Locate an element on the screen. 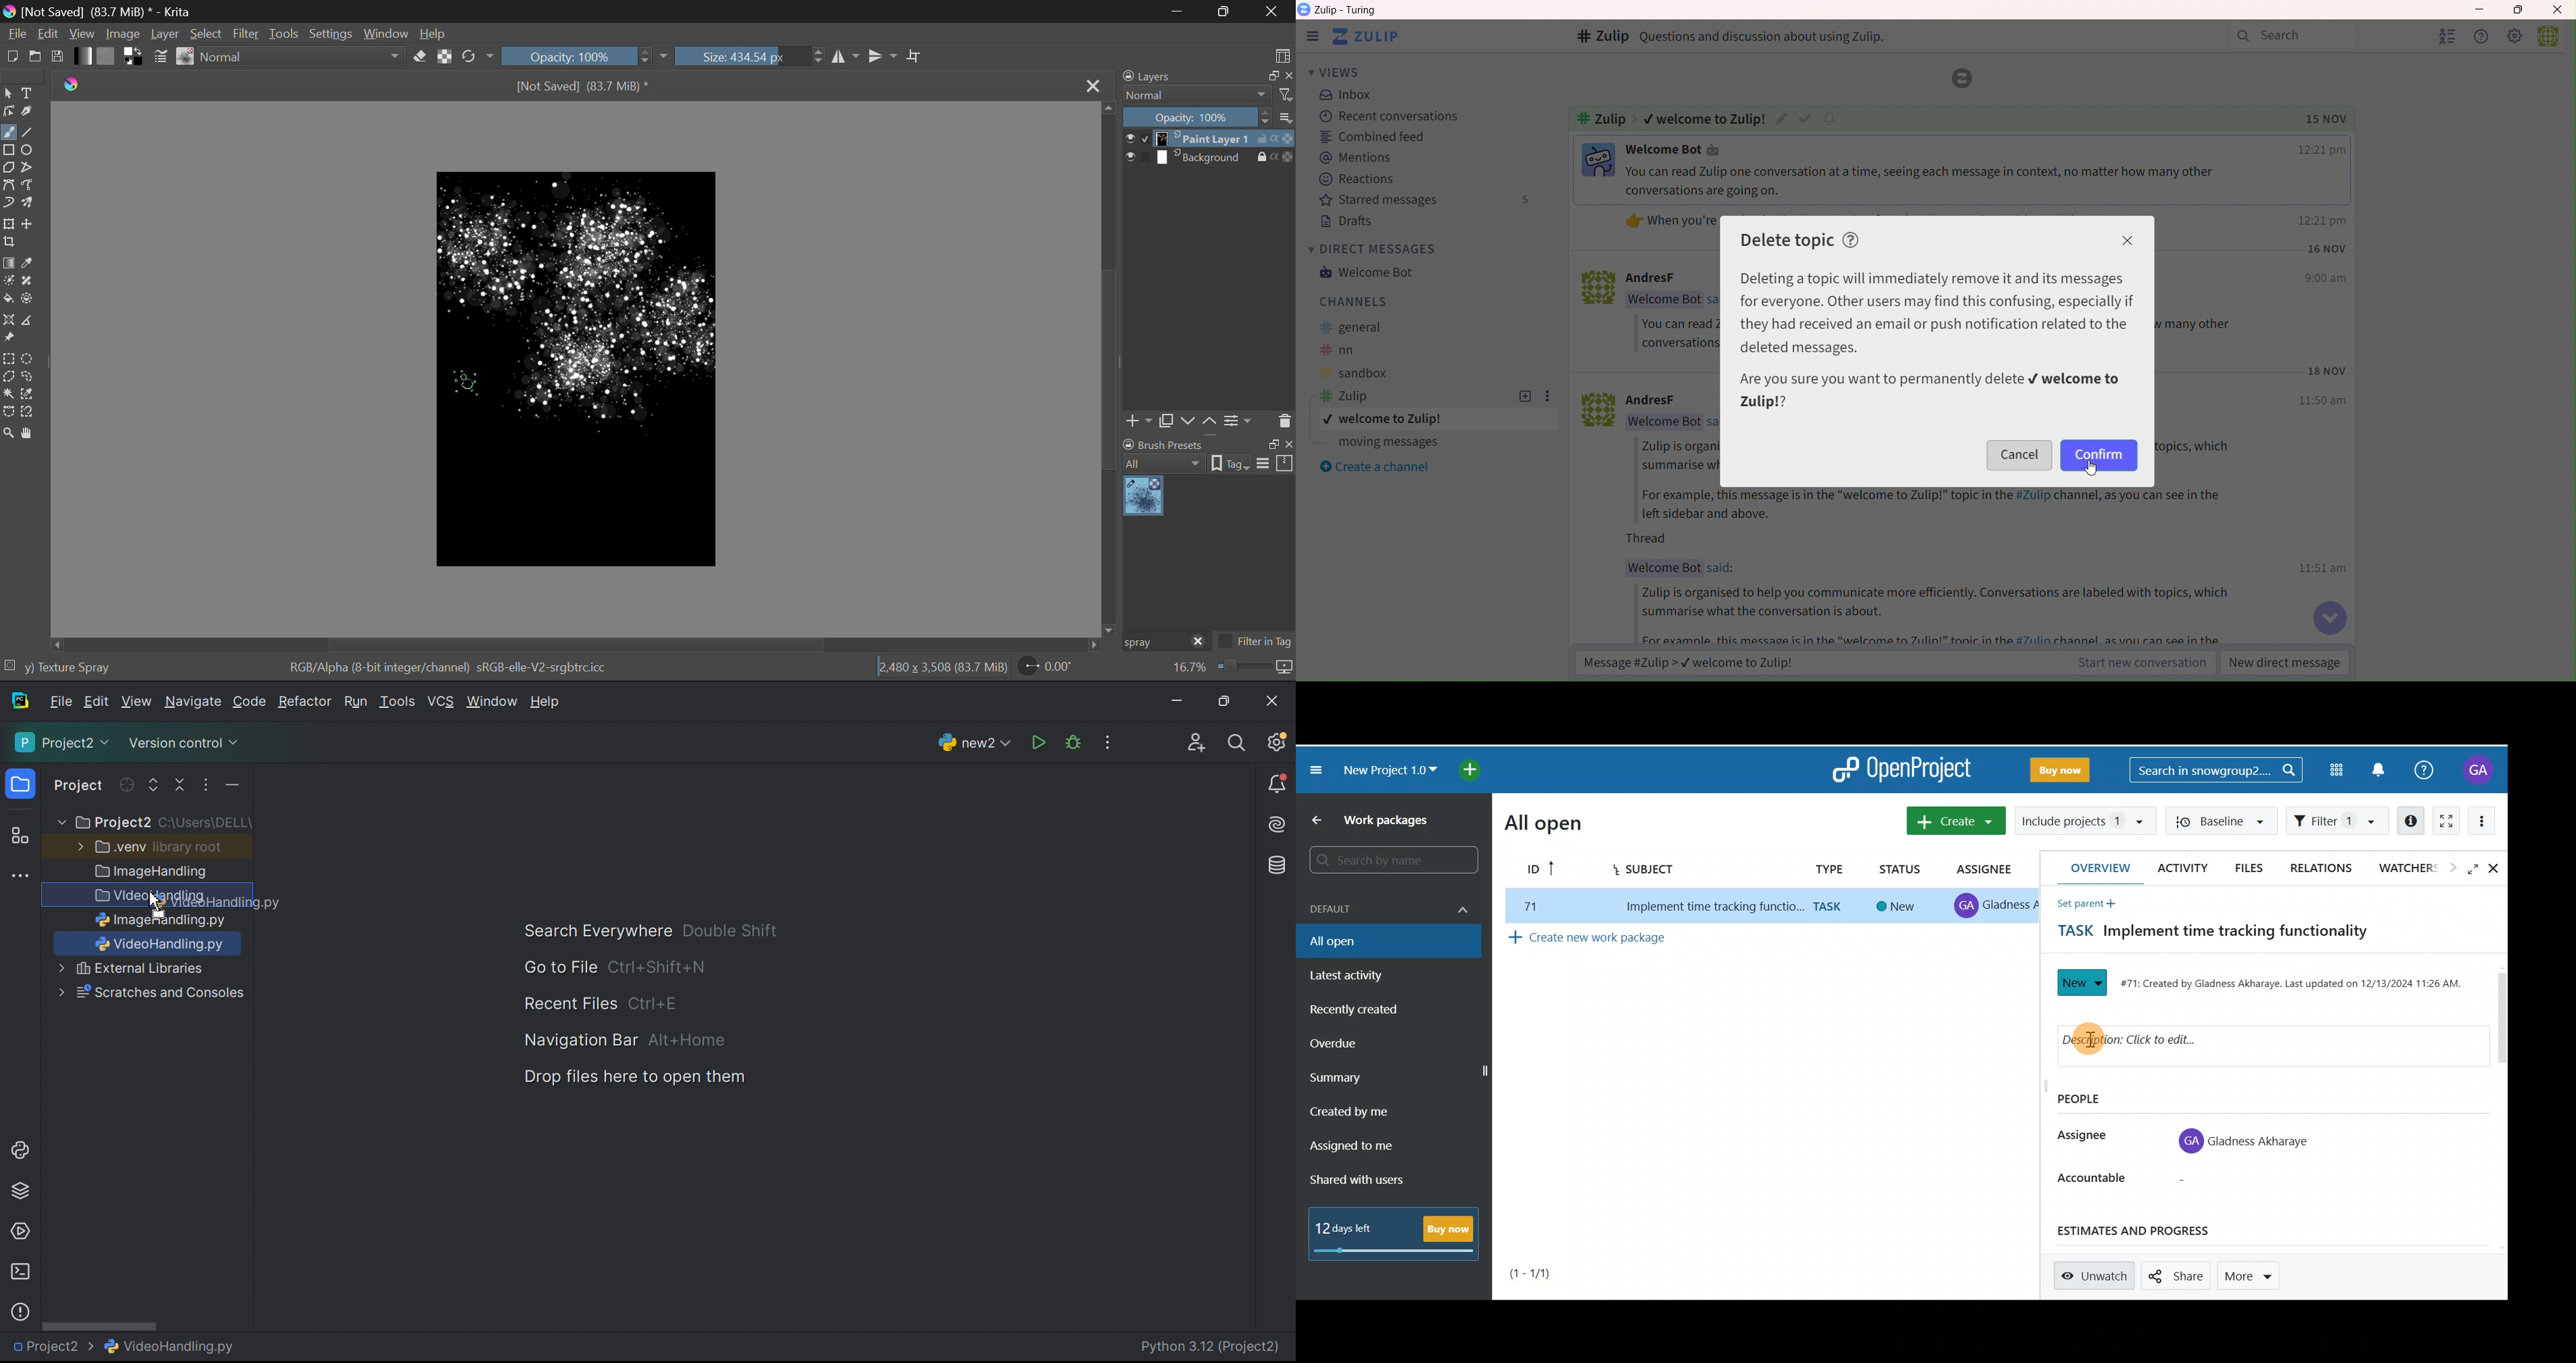  all is located at coordinates (1166, 464).